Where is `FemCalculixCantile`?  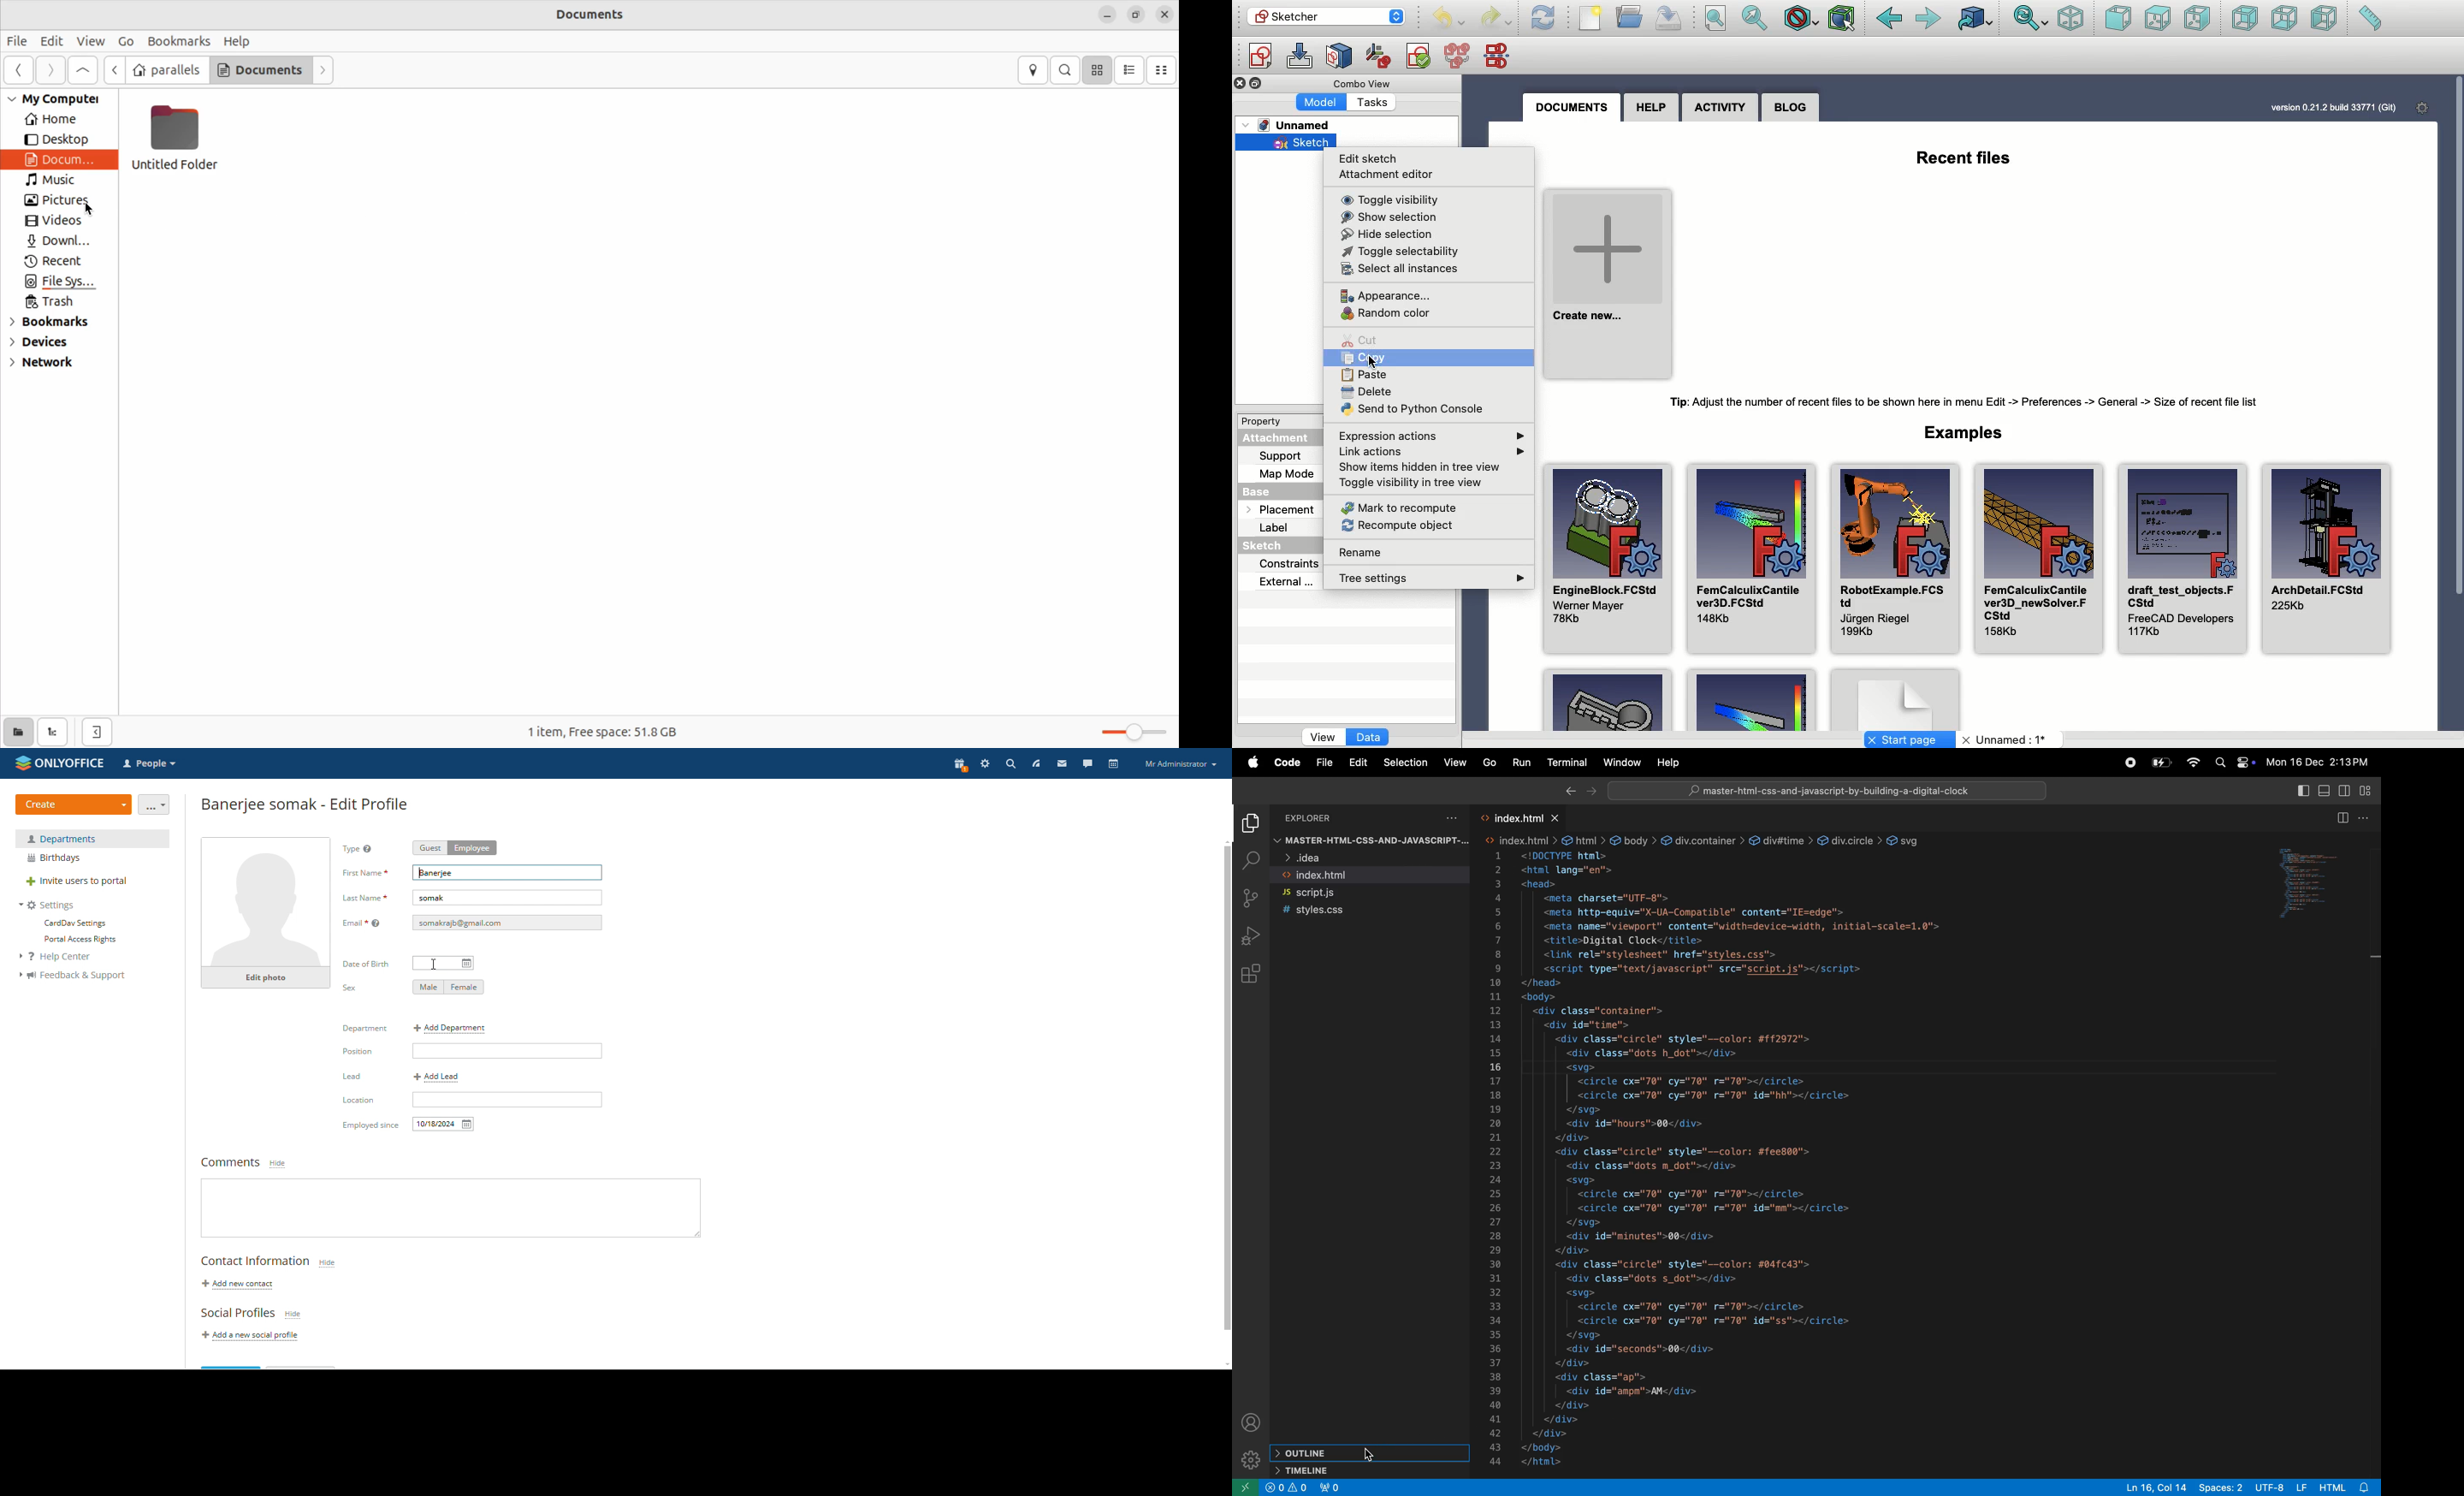 FemCalculixCantile is located at coordinates (1750, 556).